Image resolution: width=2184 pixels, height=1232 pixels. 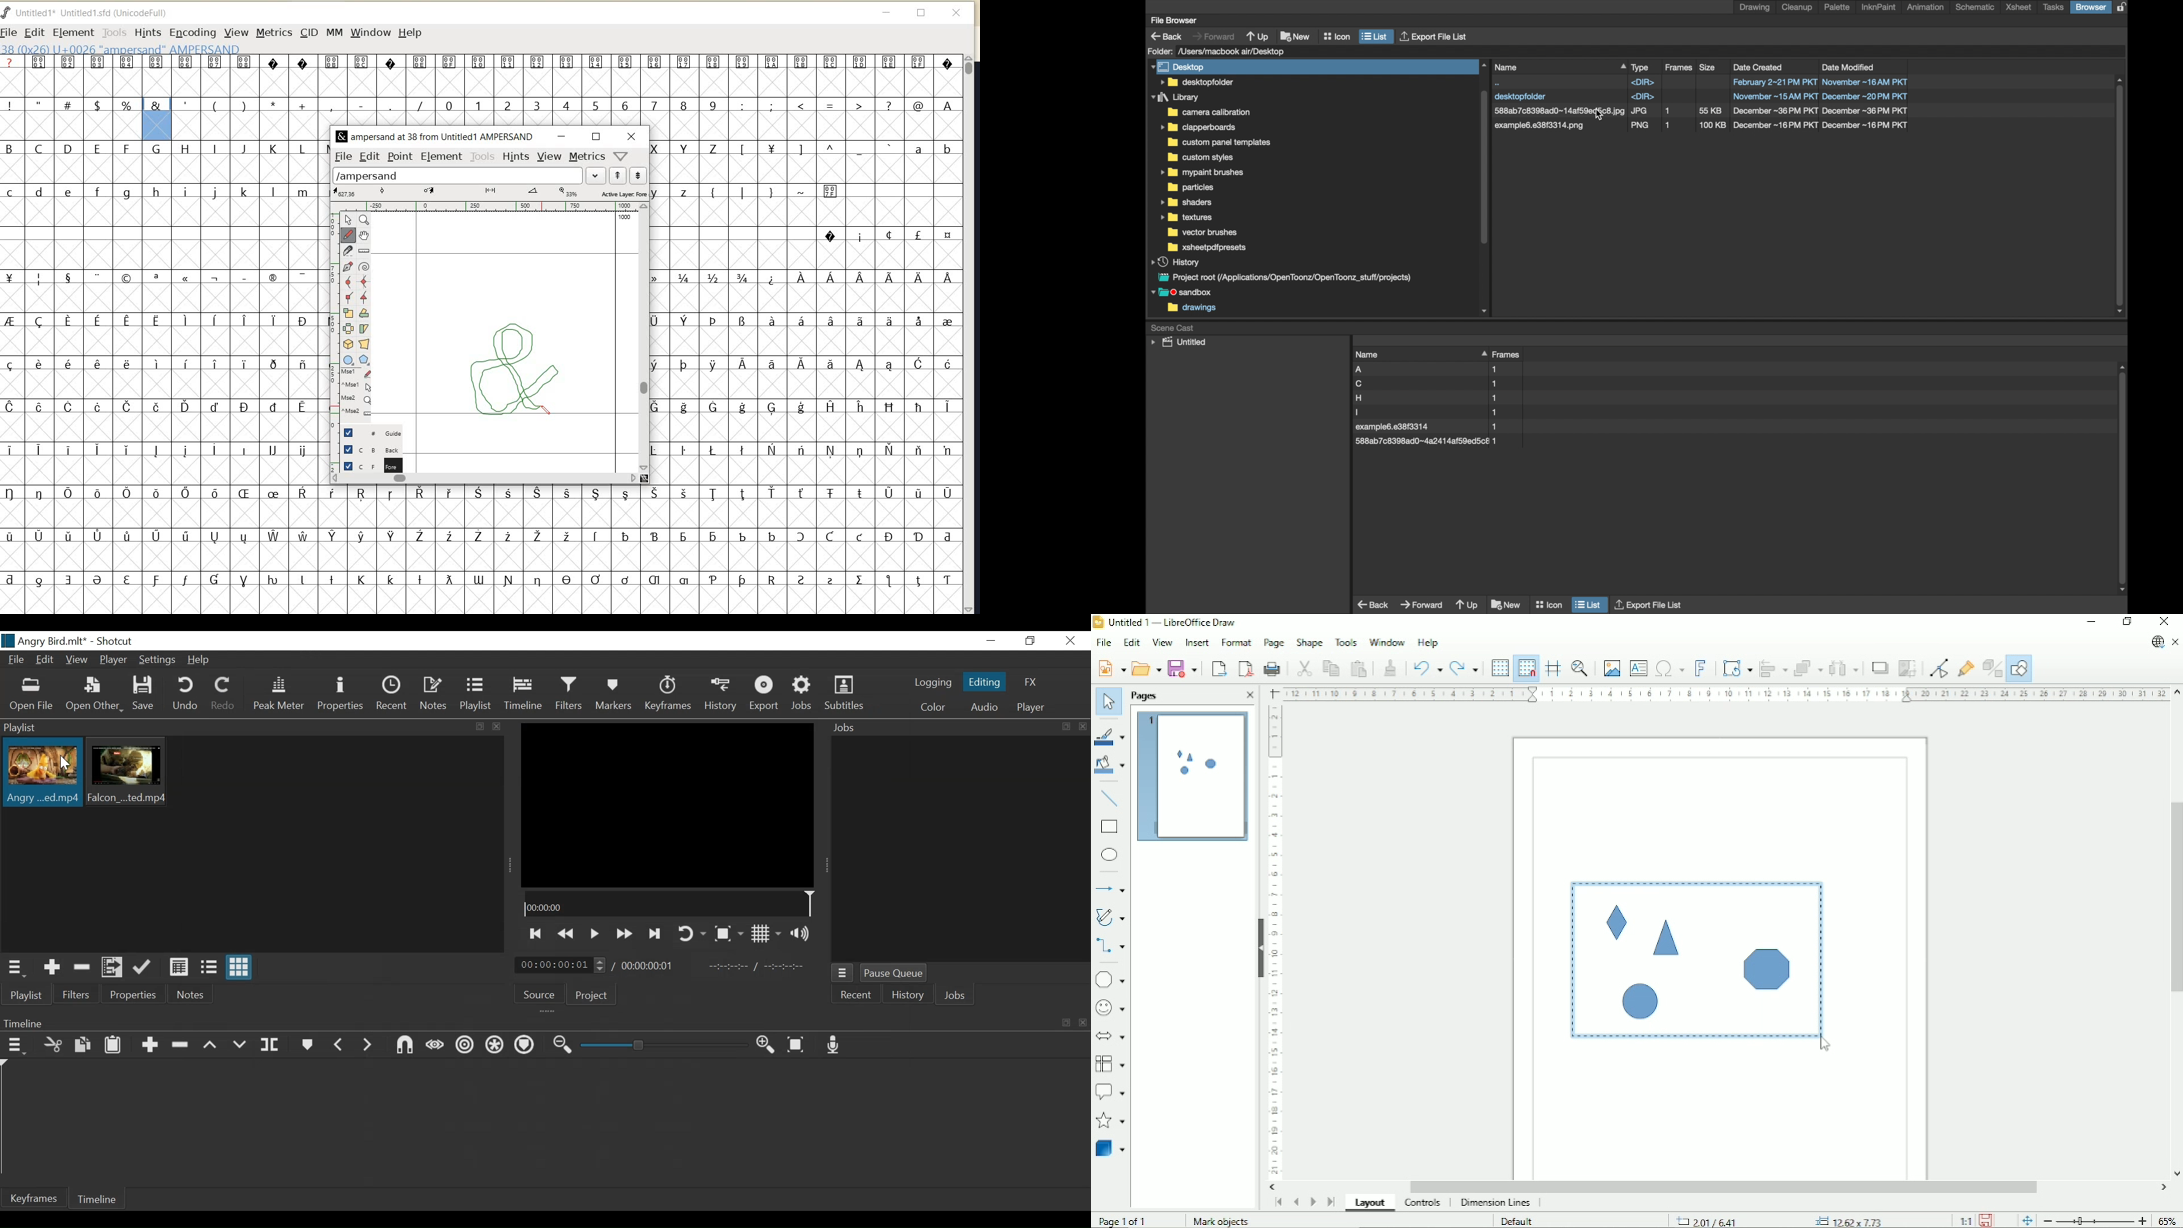 I want to click on Ripple Markers, so click(x=524, y=1044).